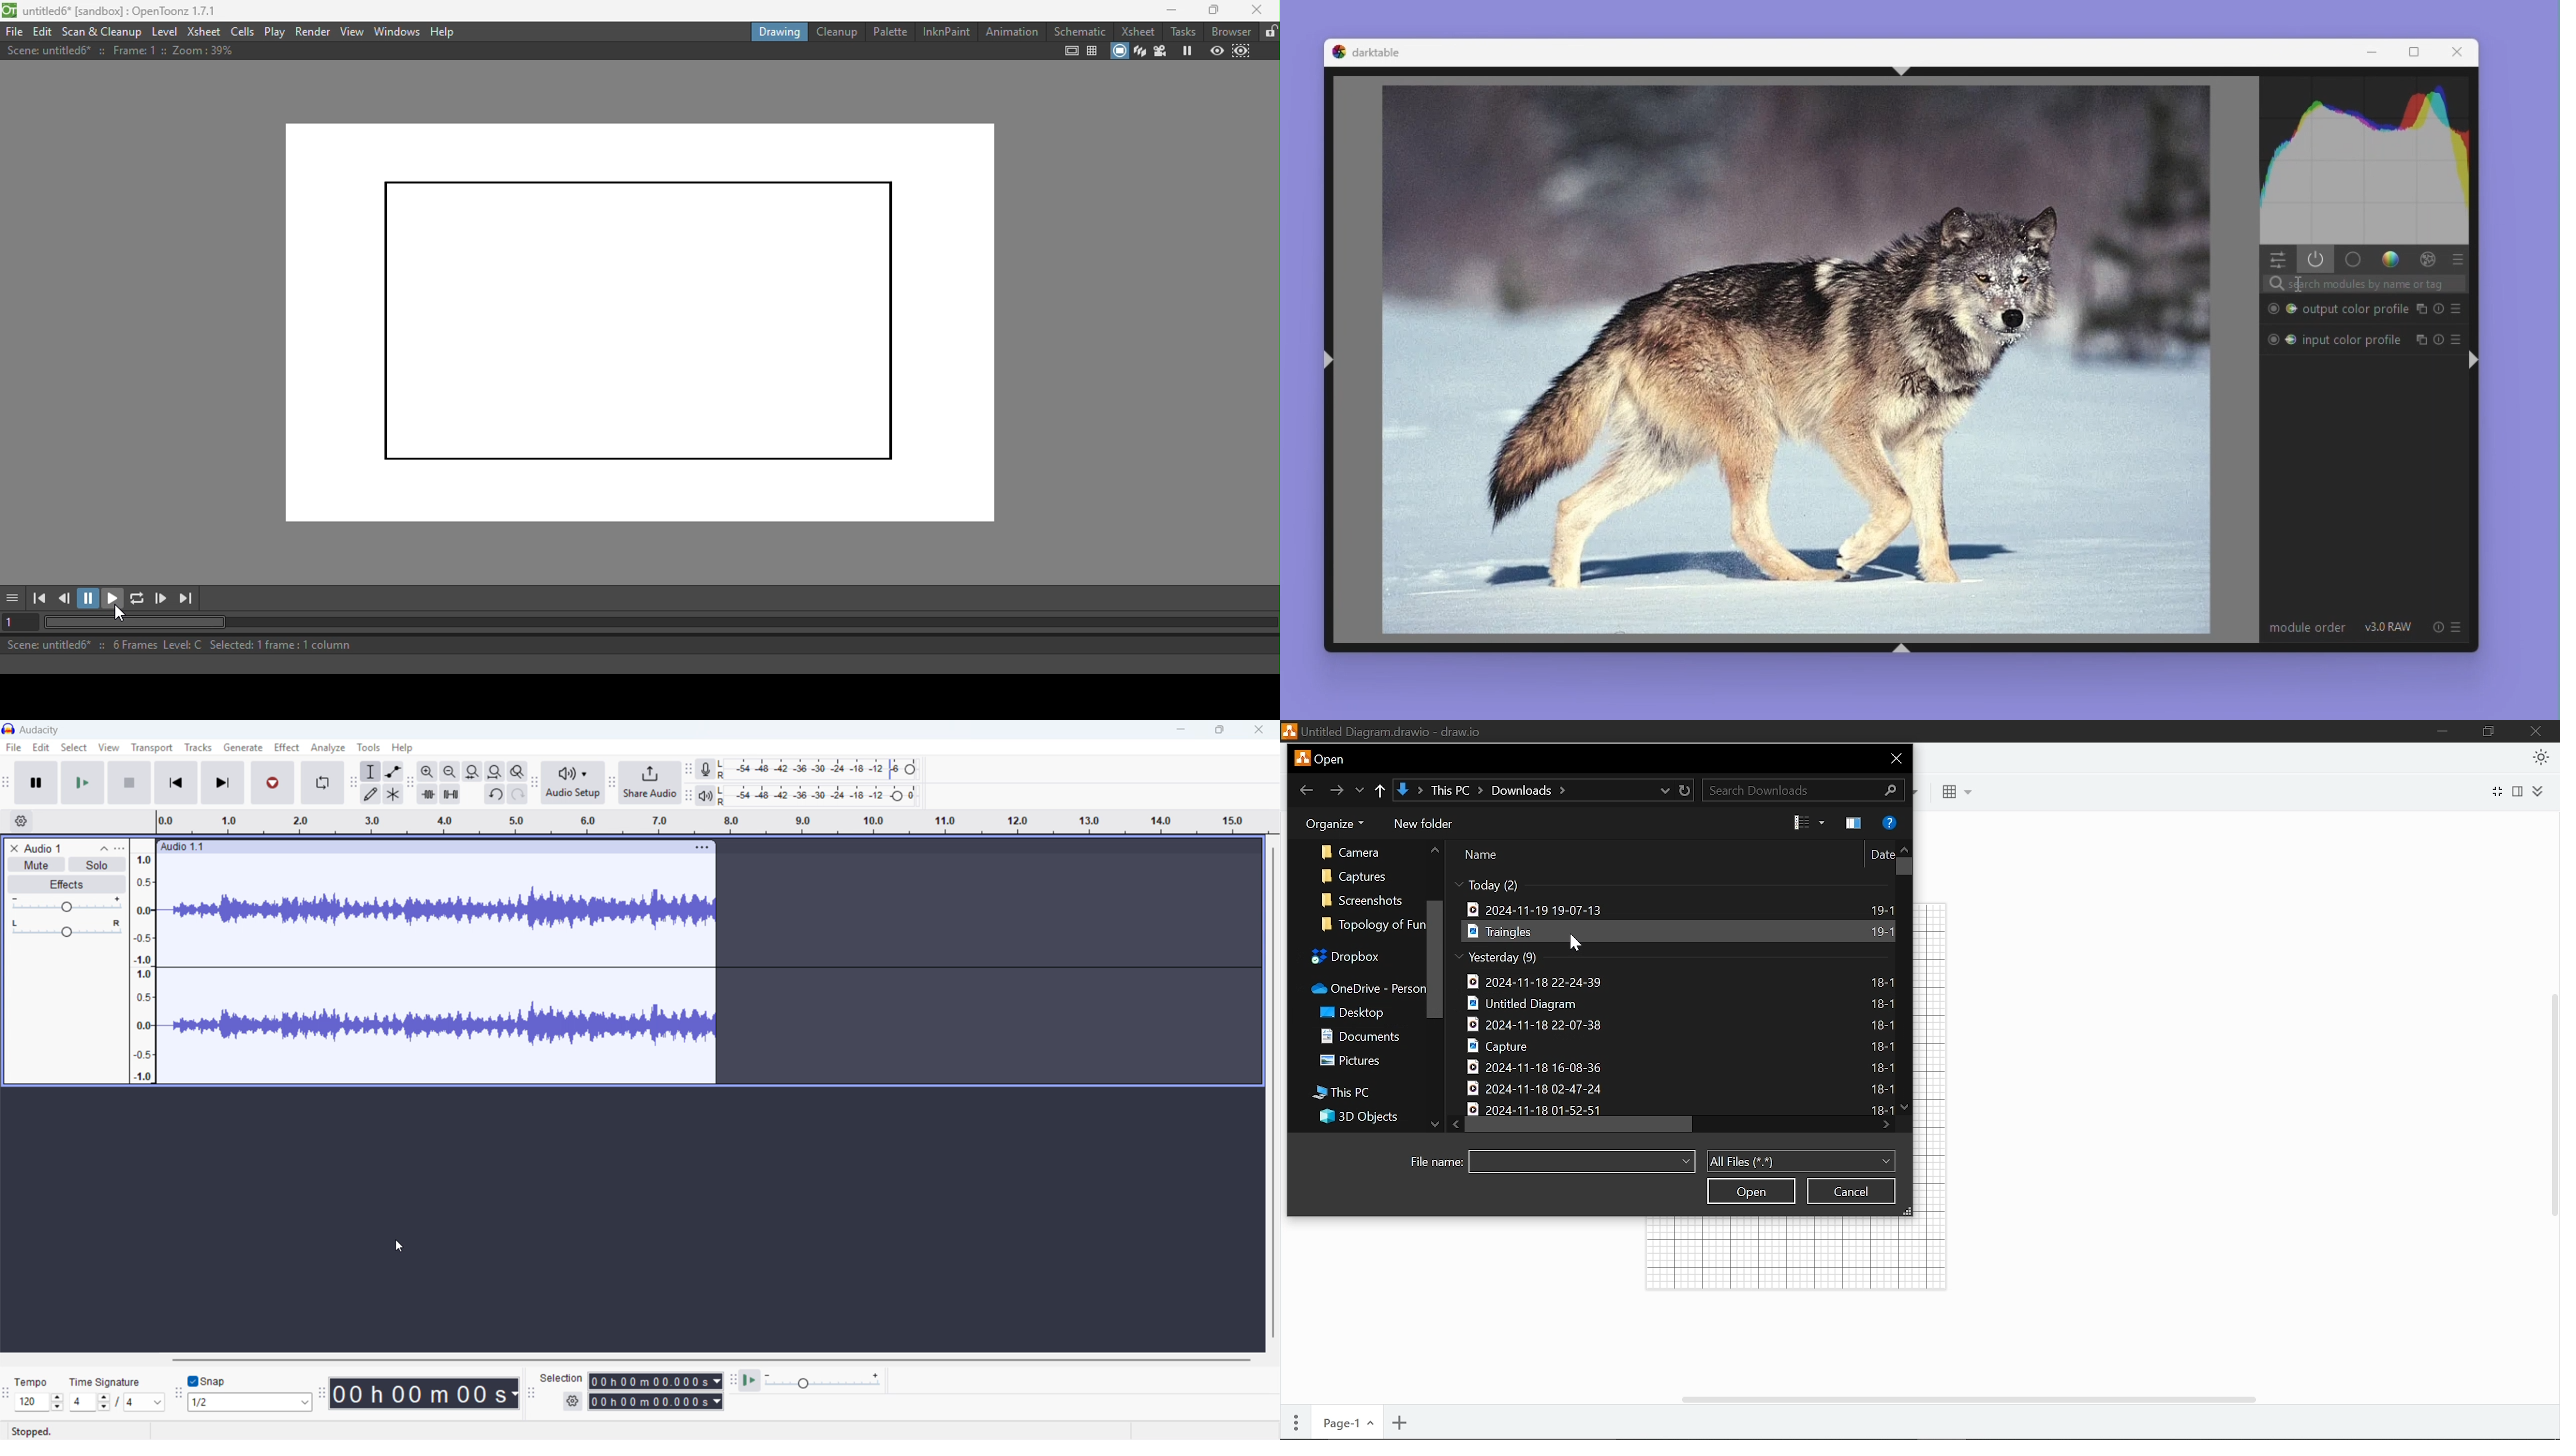  Describe the element at coordinates (2459, 53) in the screenshot. I see `Close` at that location.